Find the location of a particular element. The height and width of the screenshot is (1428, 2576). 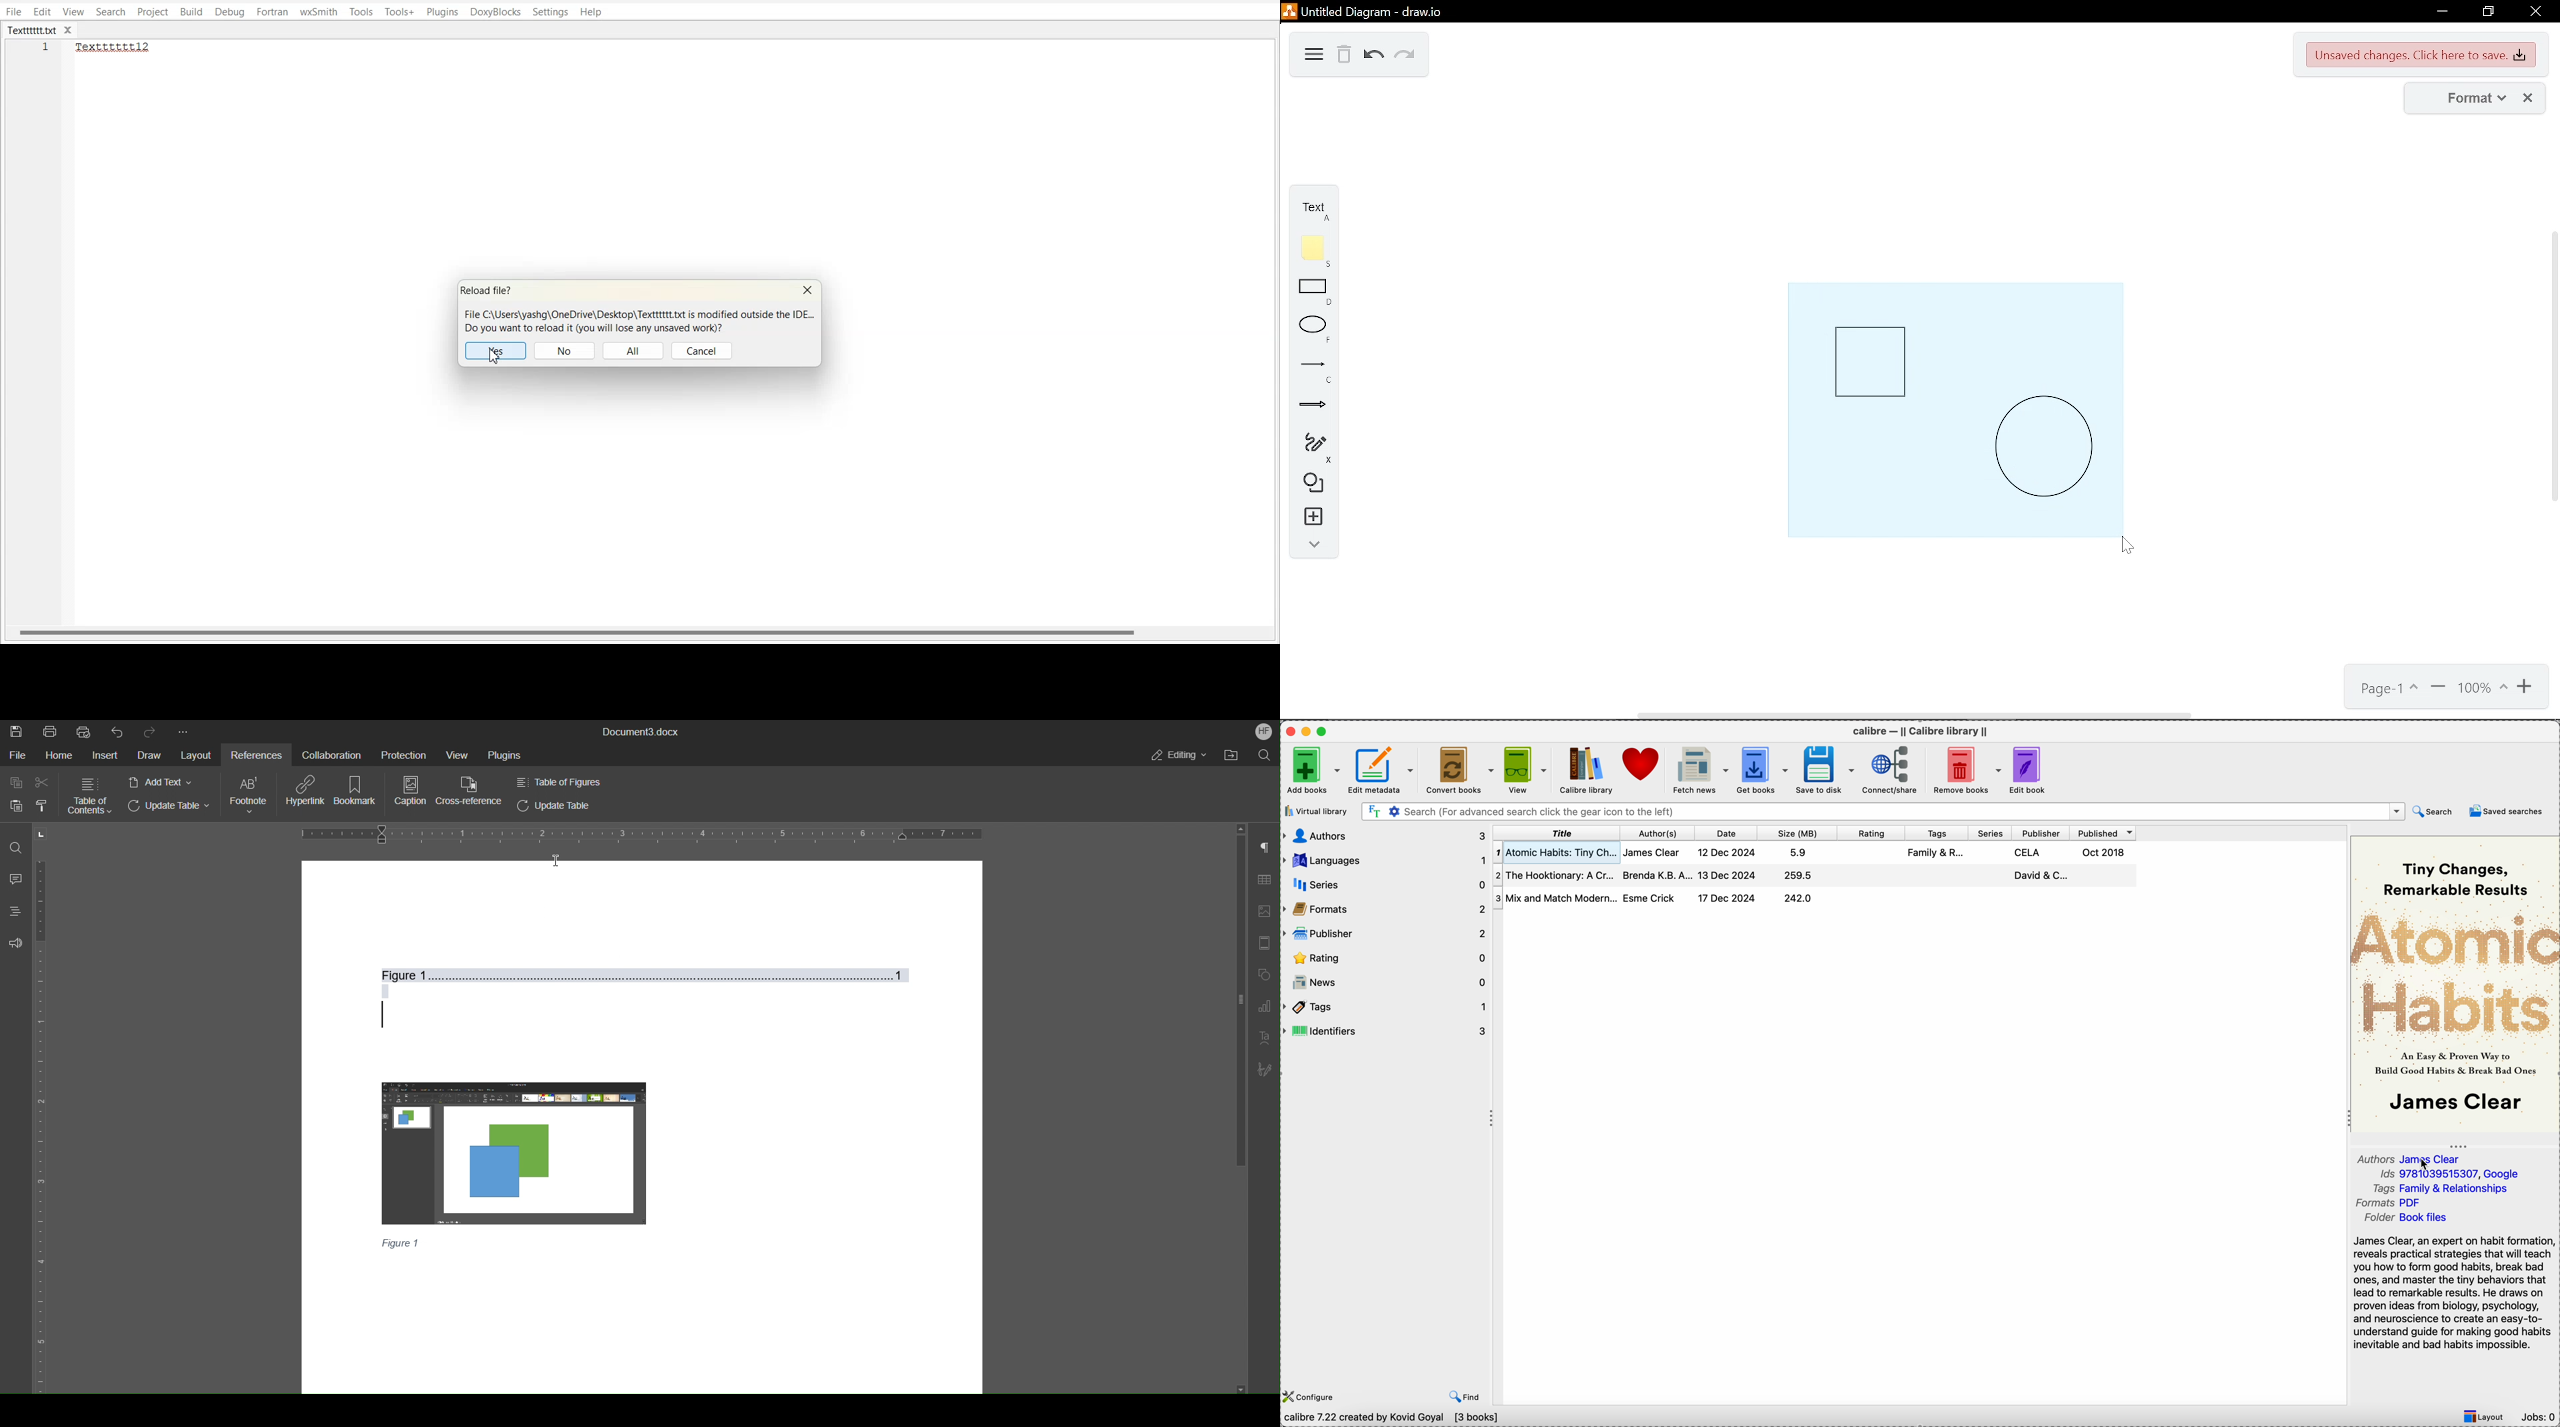

freehand is located at coordinates (1307, 448).